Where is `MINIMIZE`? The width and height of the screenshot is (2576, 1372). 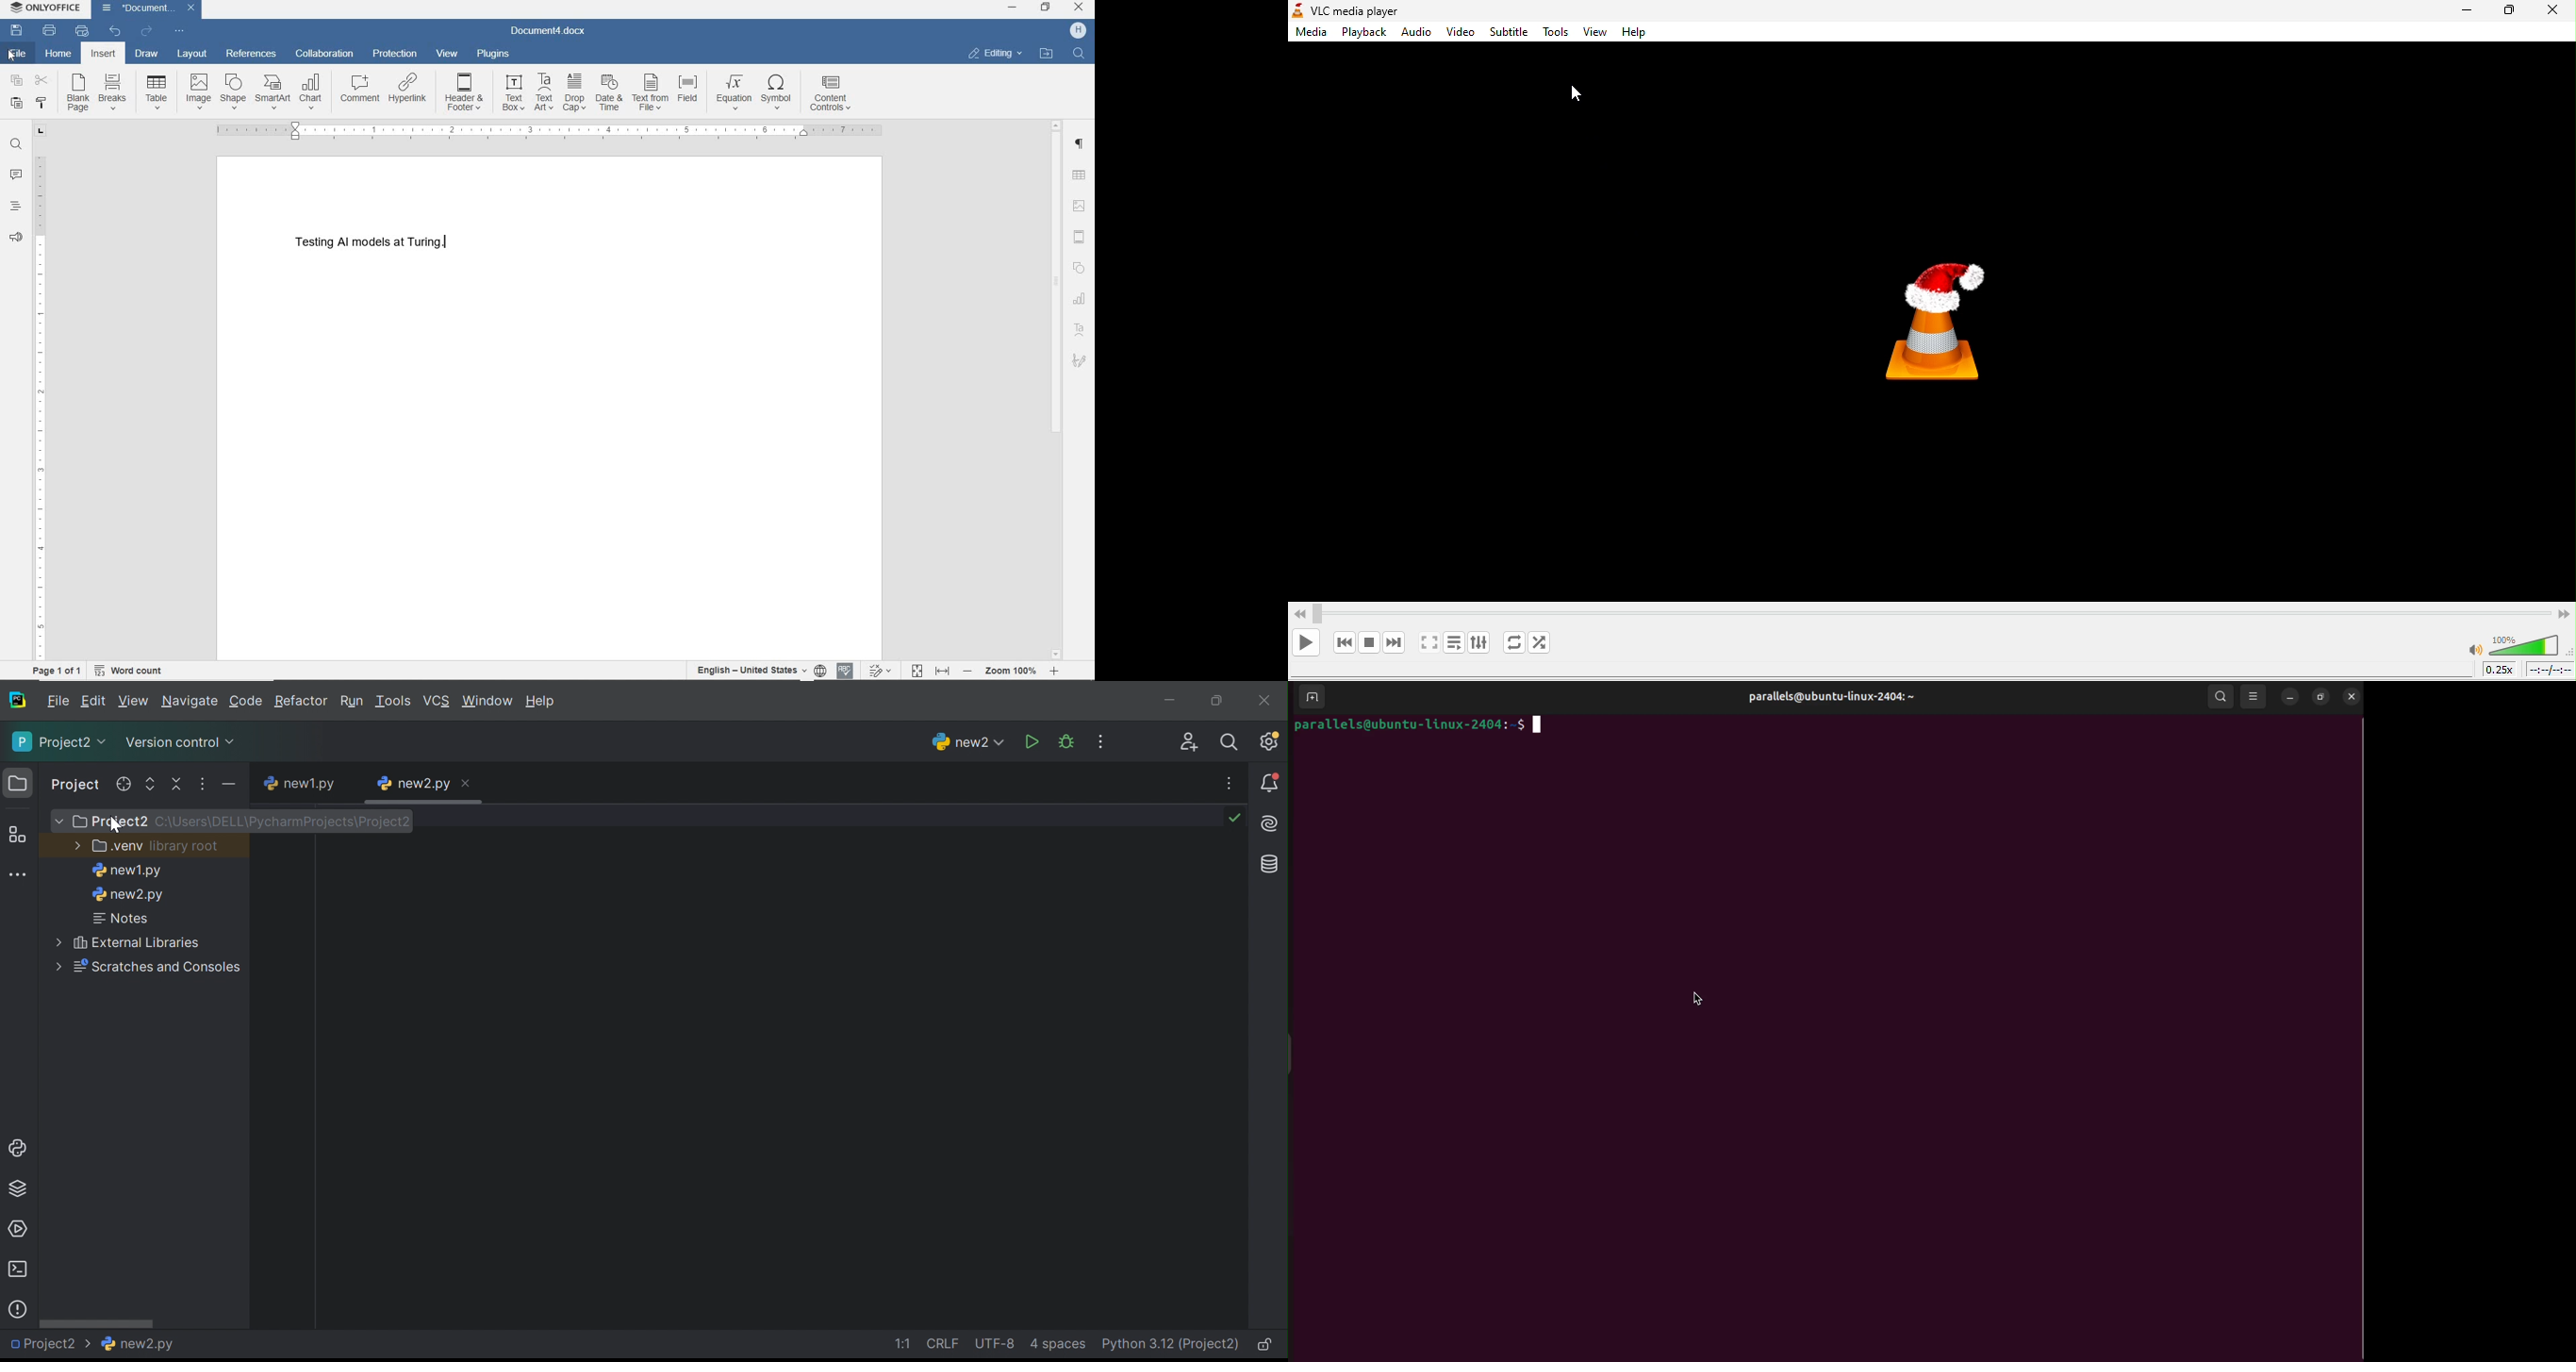
MINIMIZE is located at coordinates (1013, 8).